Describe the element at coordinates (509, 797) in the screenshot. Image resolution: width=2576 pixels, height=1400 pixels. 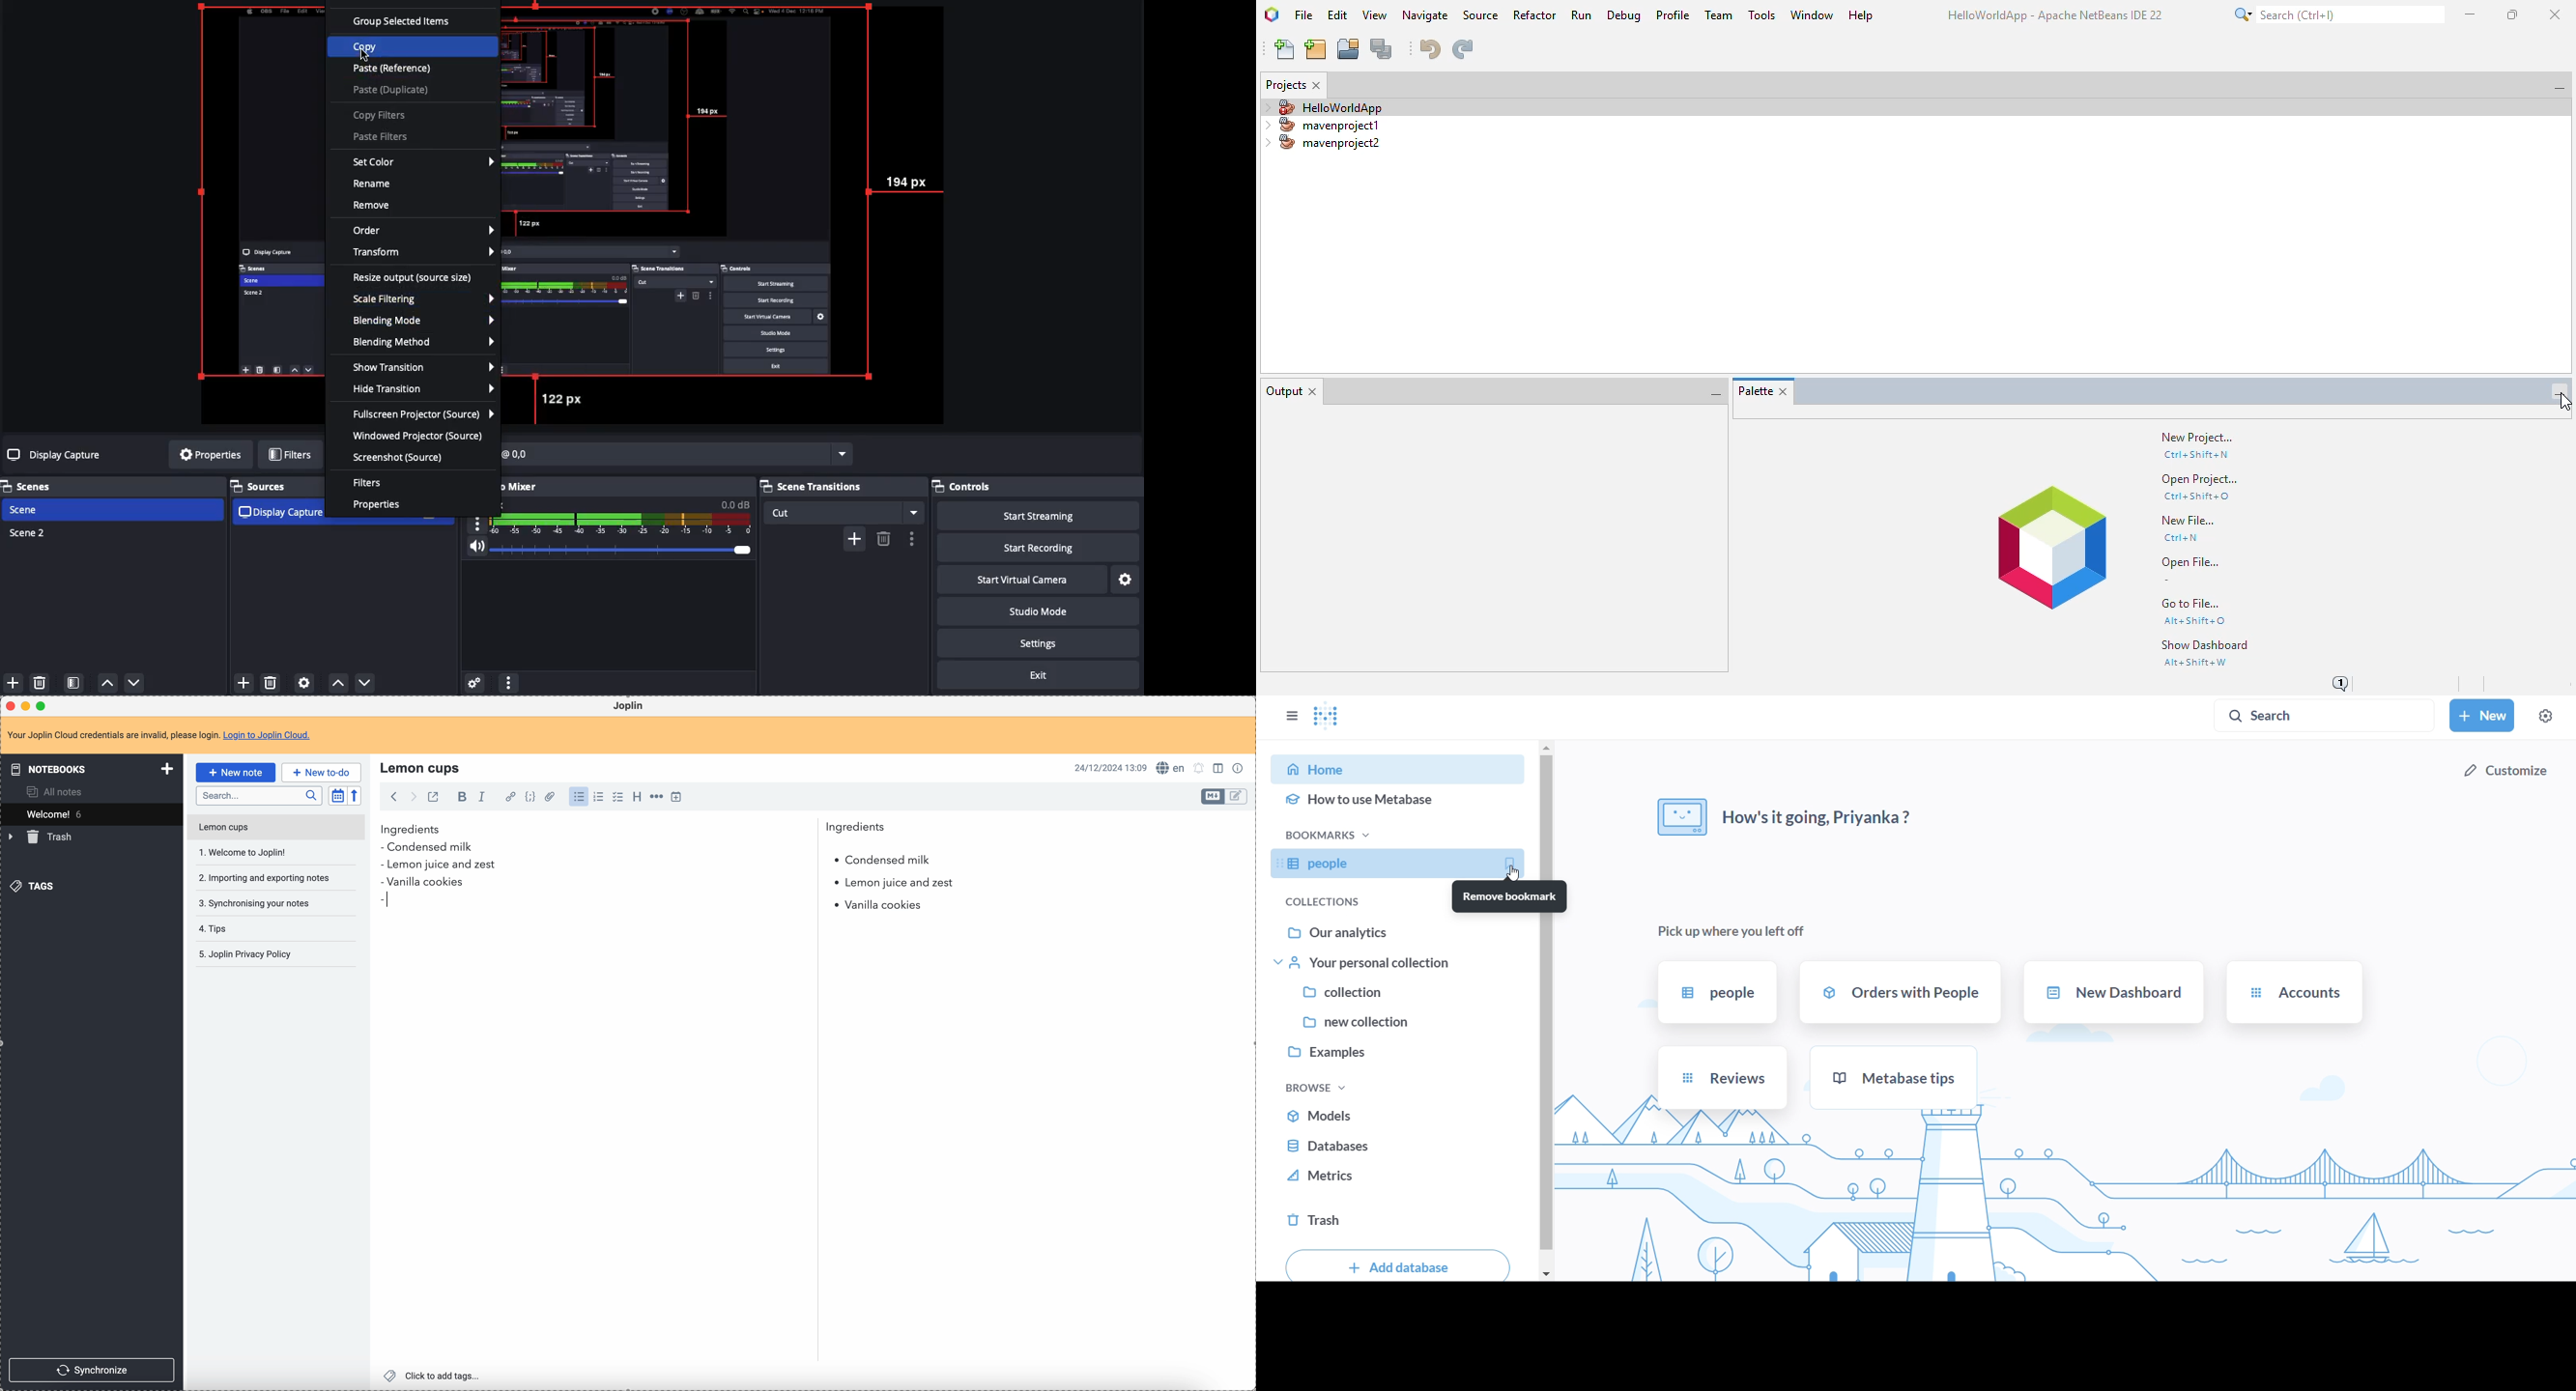
I see `hyperlink` at that location.